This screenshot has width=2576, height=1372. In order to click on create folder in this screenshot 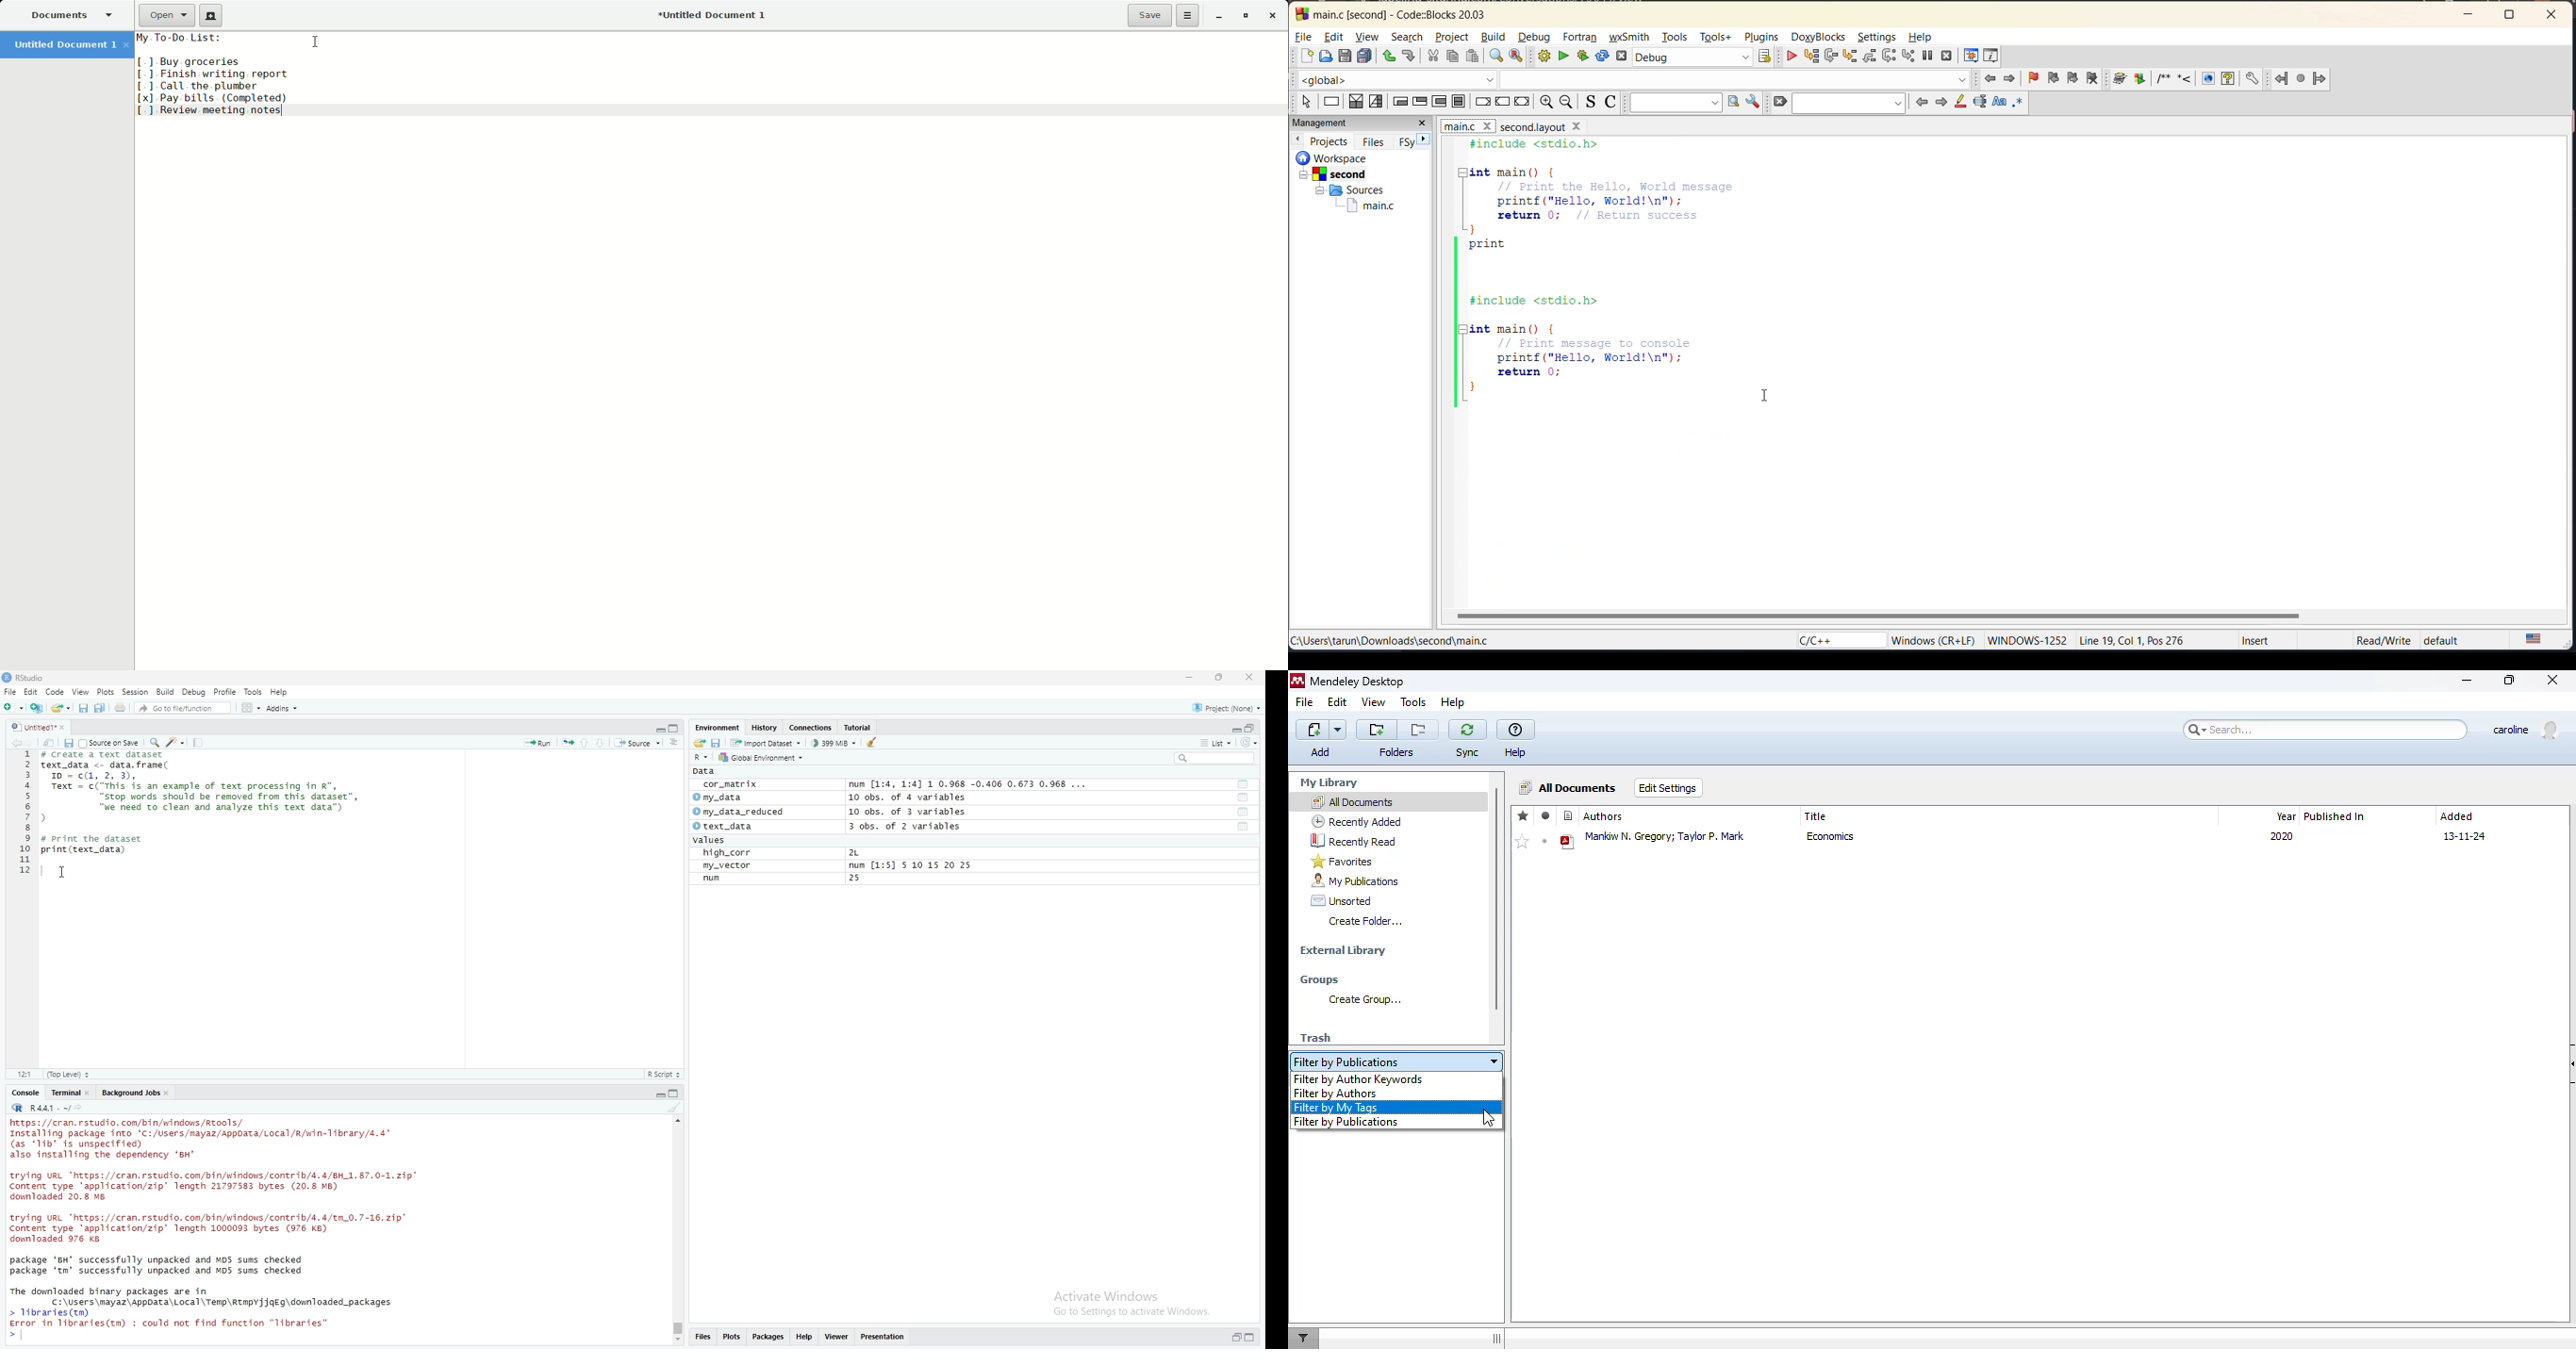, I will do `click(1365, 921)`.